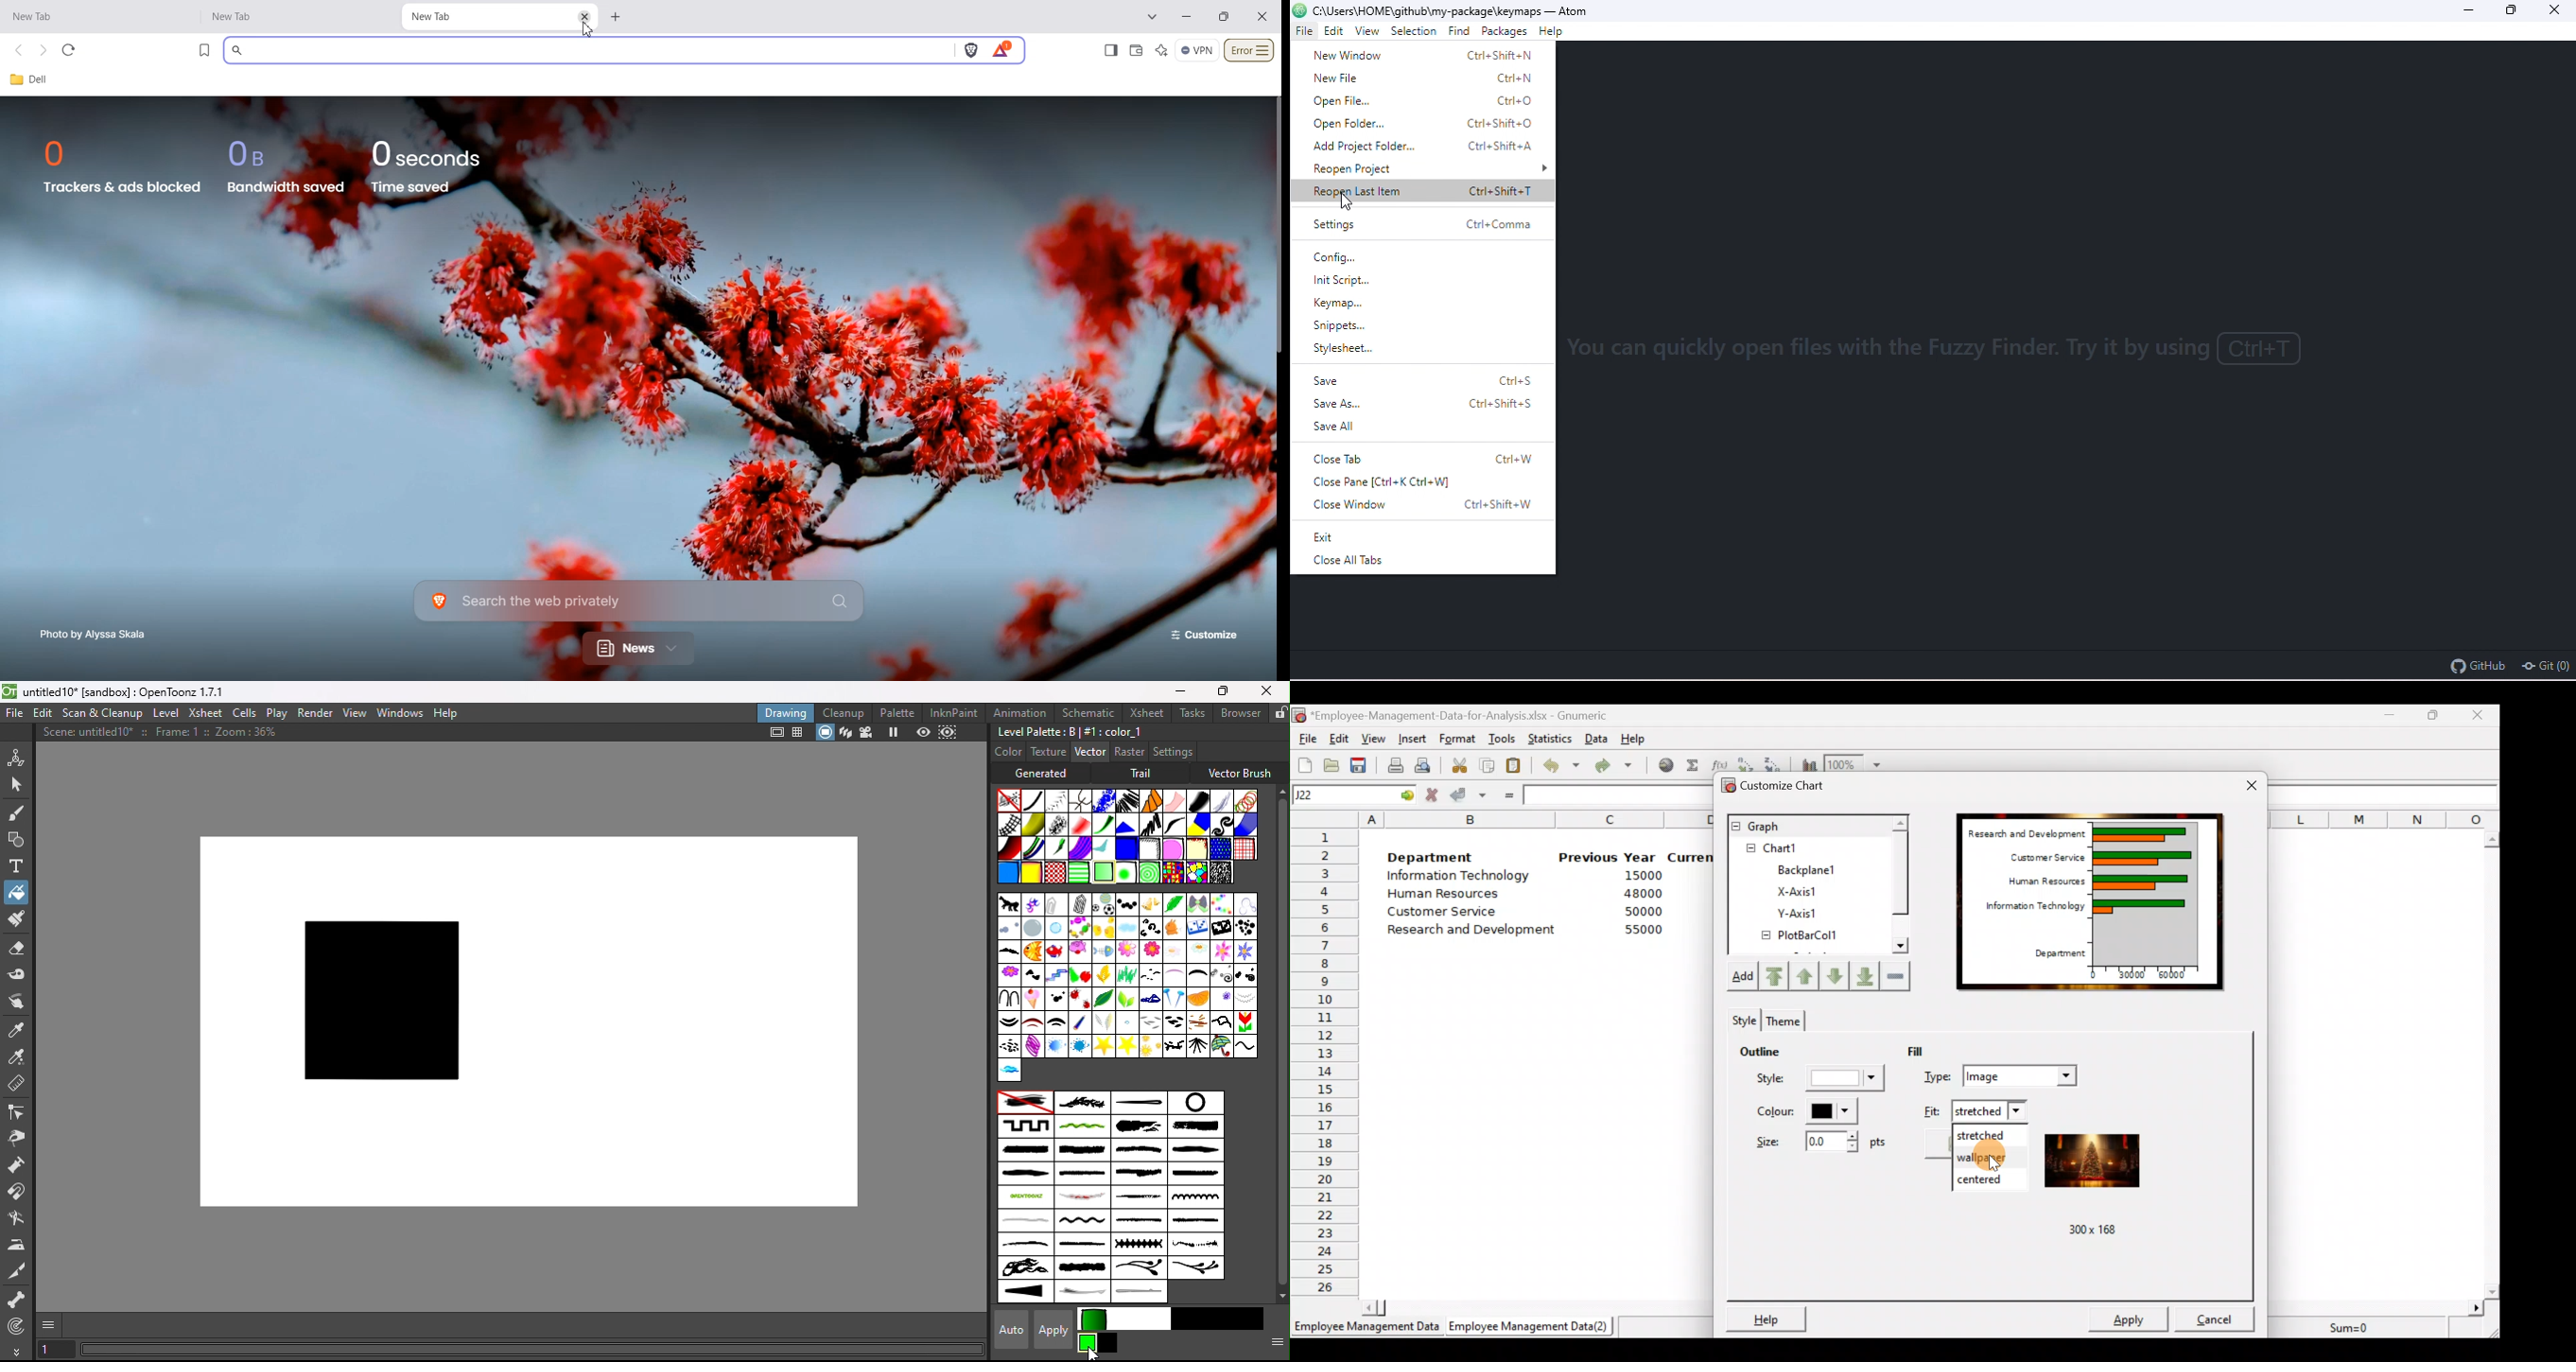  What do you see at coordinates (2085, 1231) in the screenshot?
I see `300x 168` at bounding box center [2085, 1231].